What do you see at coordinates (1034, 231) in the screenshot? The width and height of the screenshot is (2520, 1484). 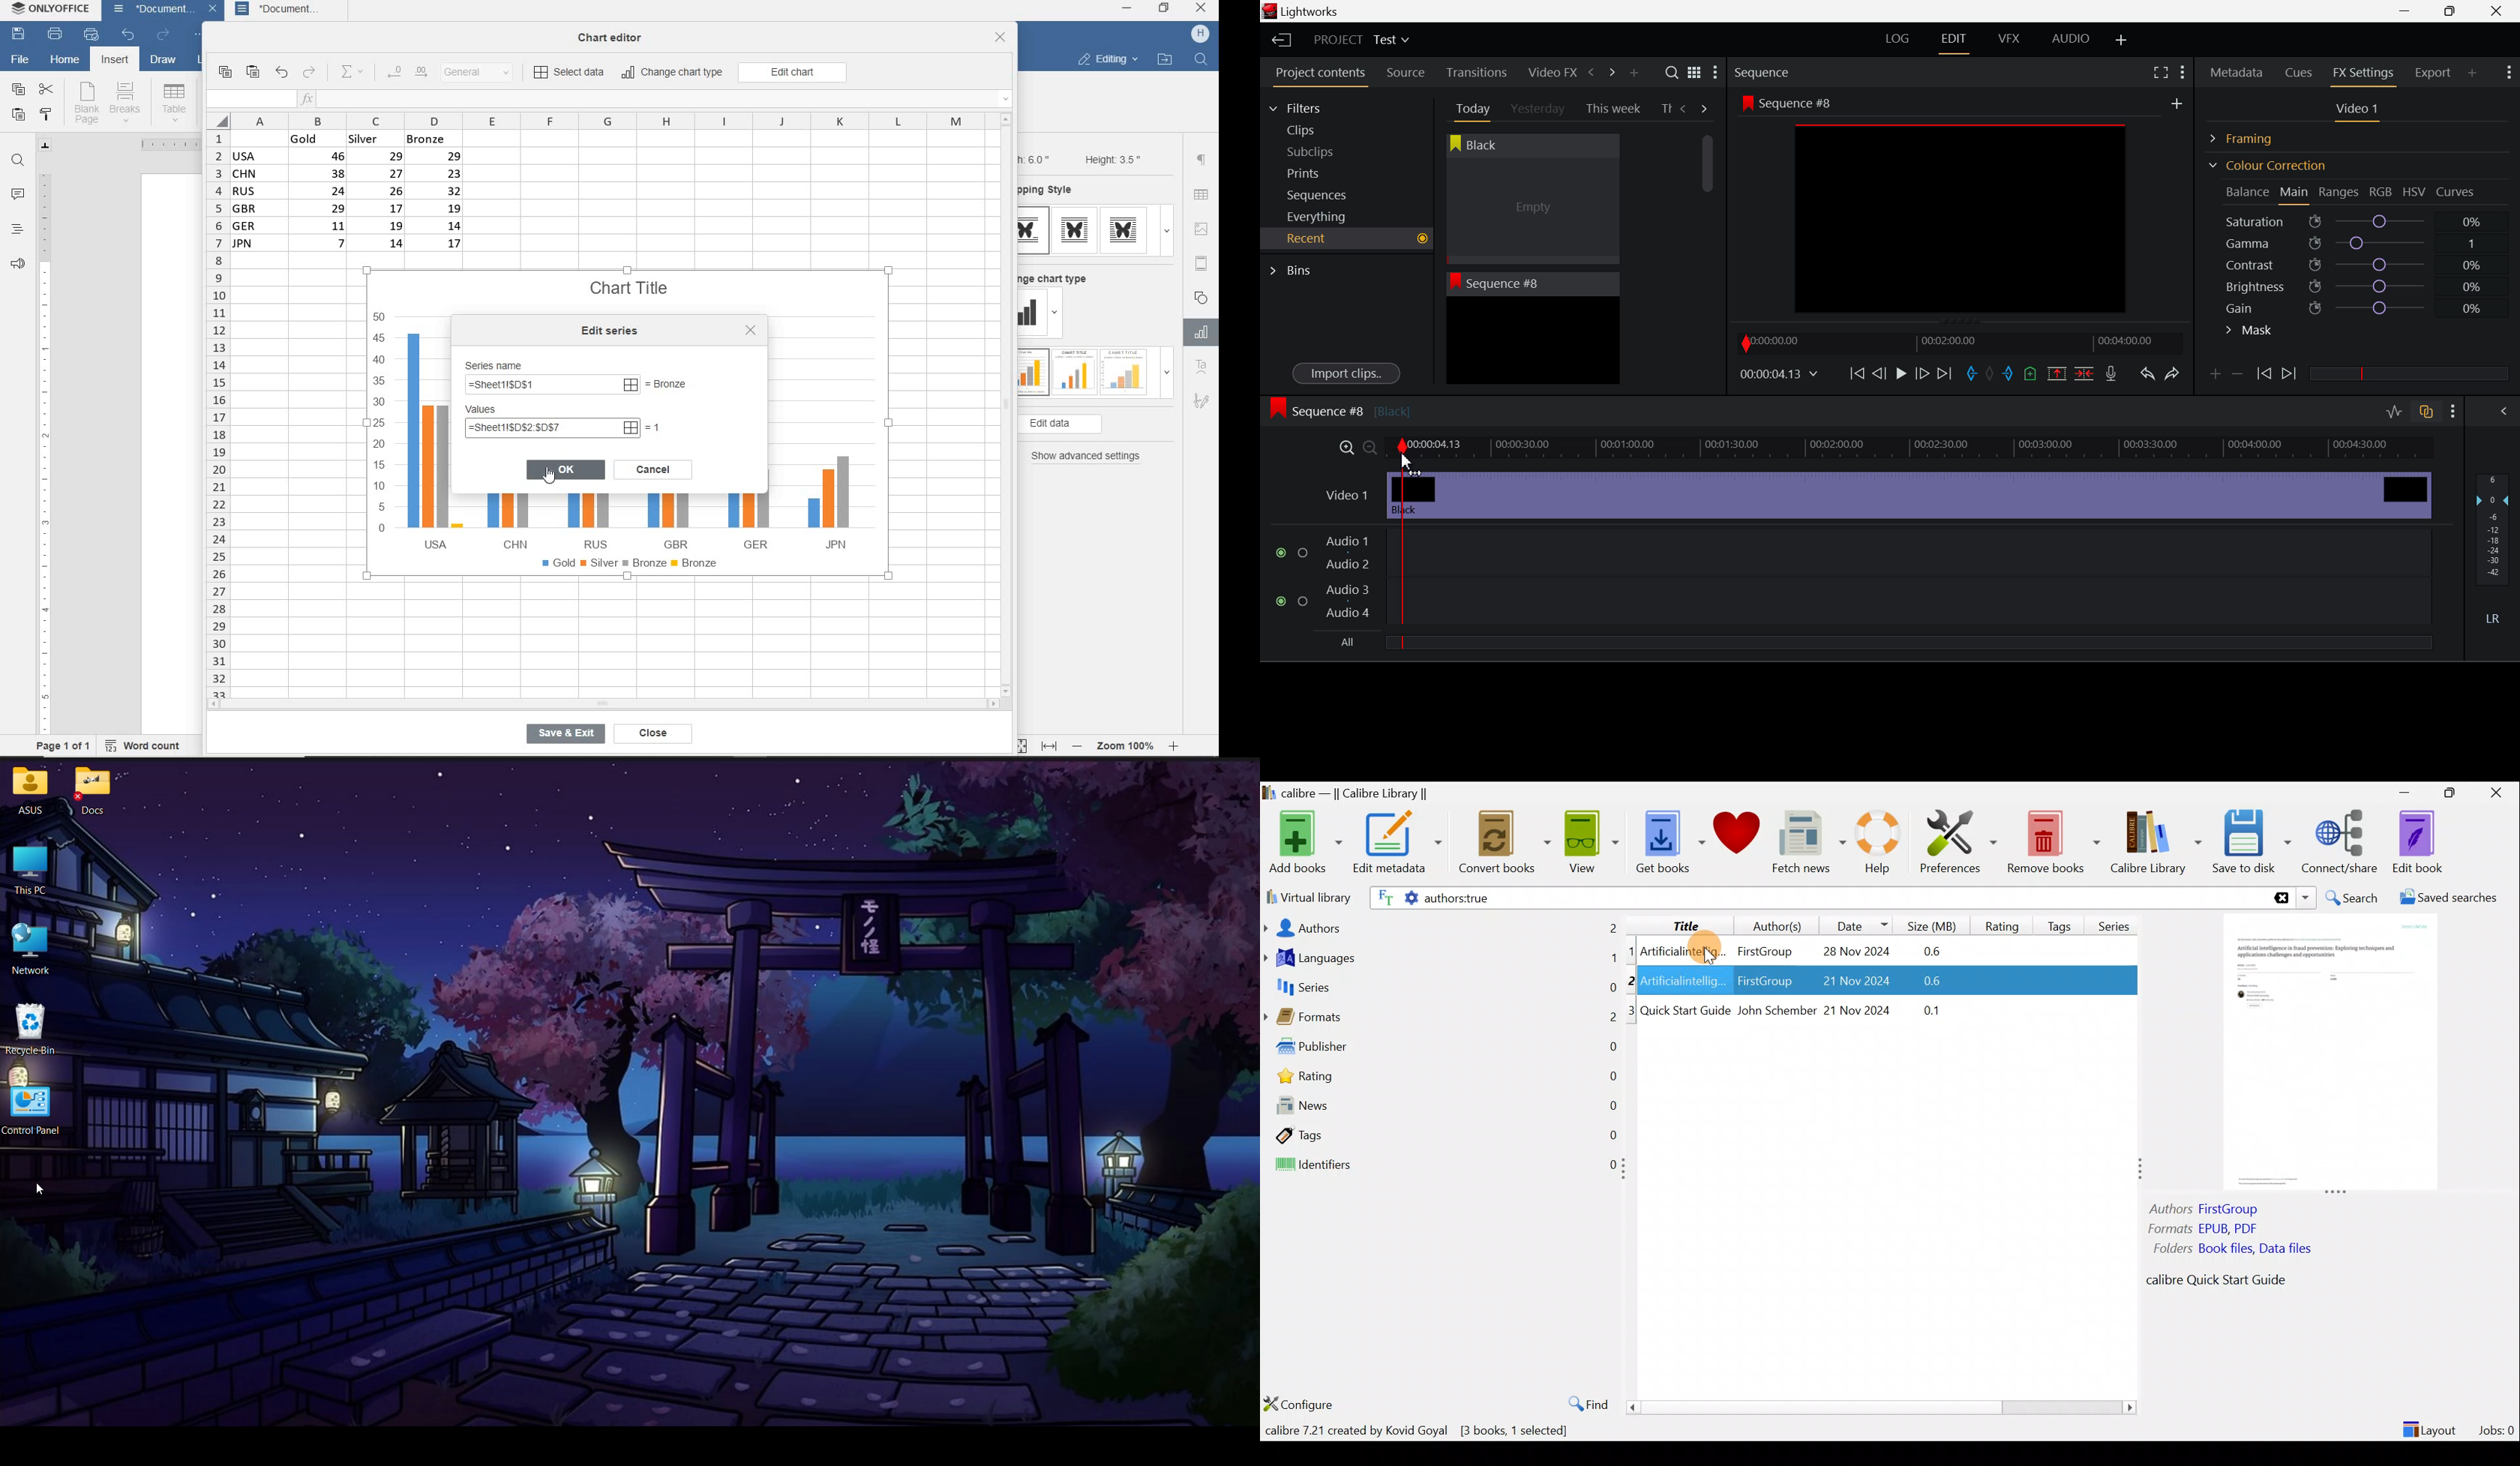 I see `type 1` at bounding box center [1034, 231].